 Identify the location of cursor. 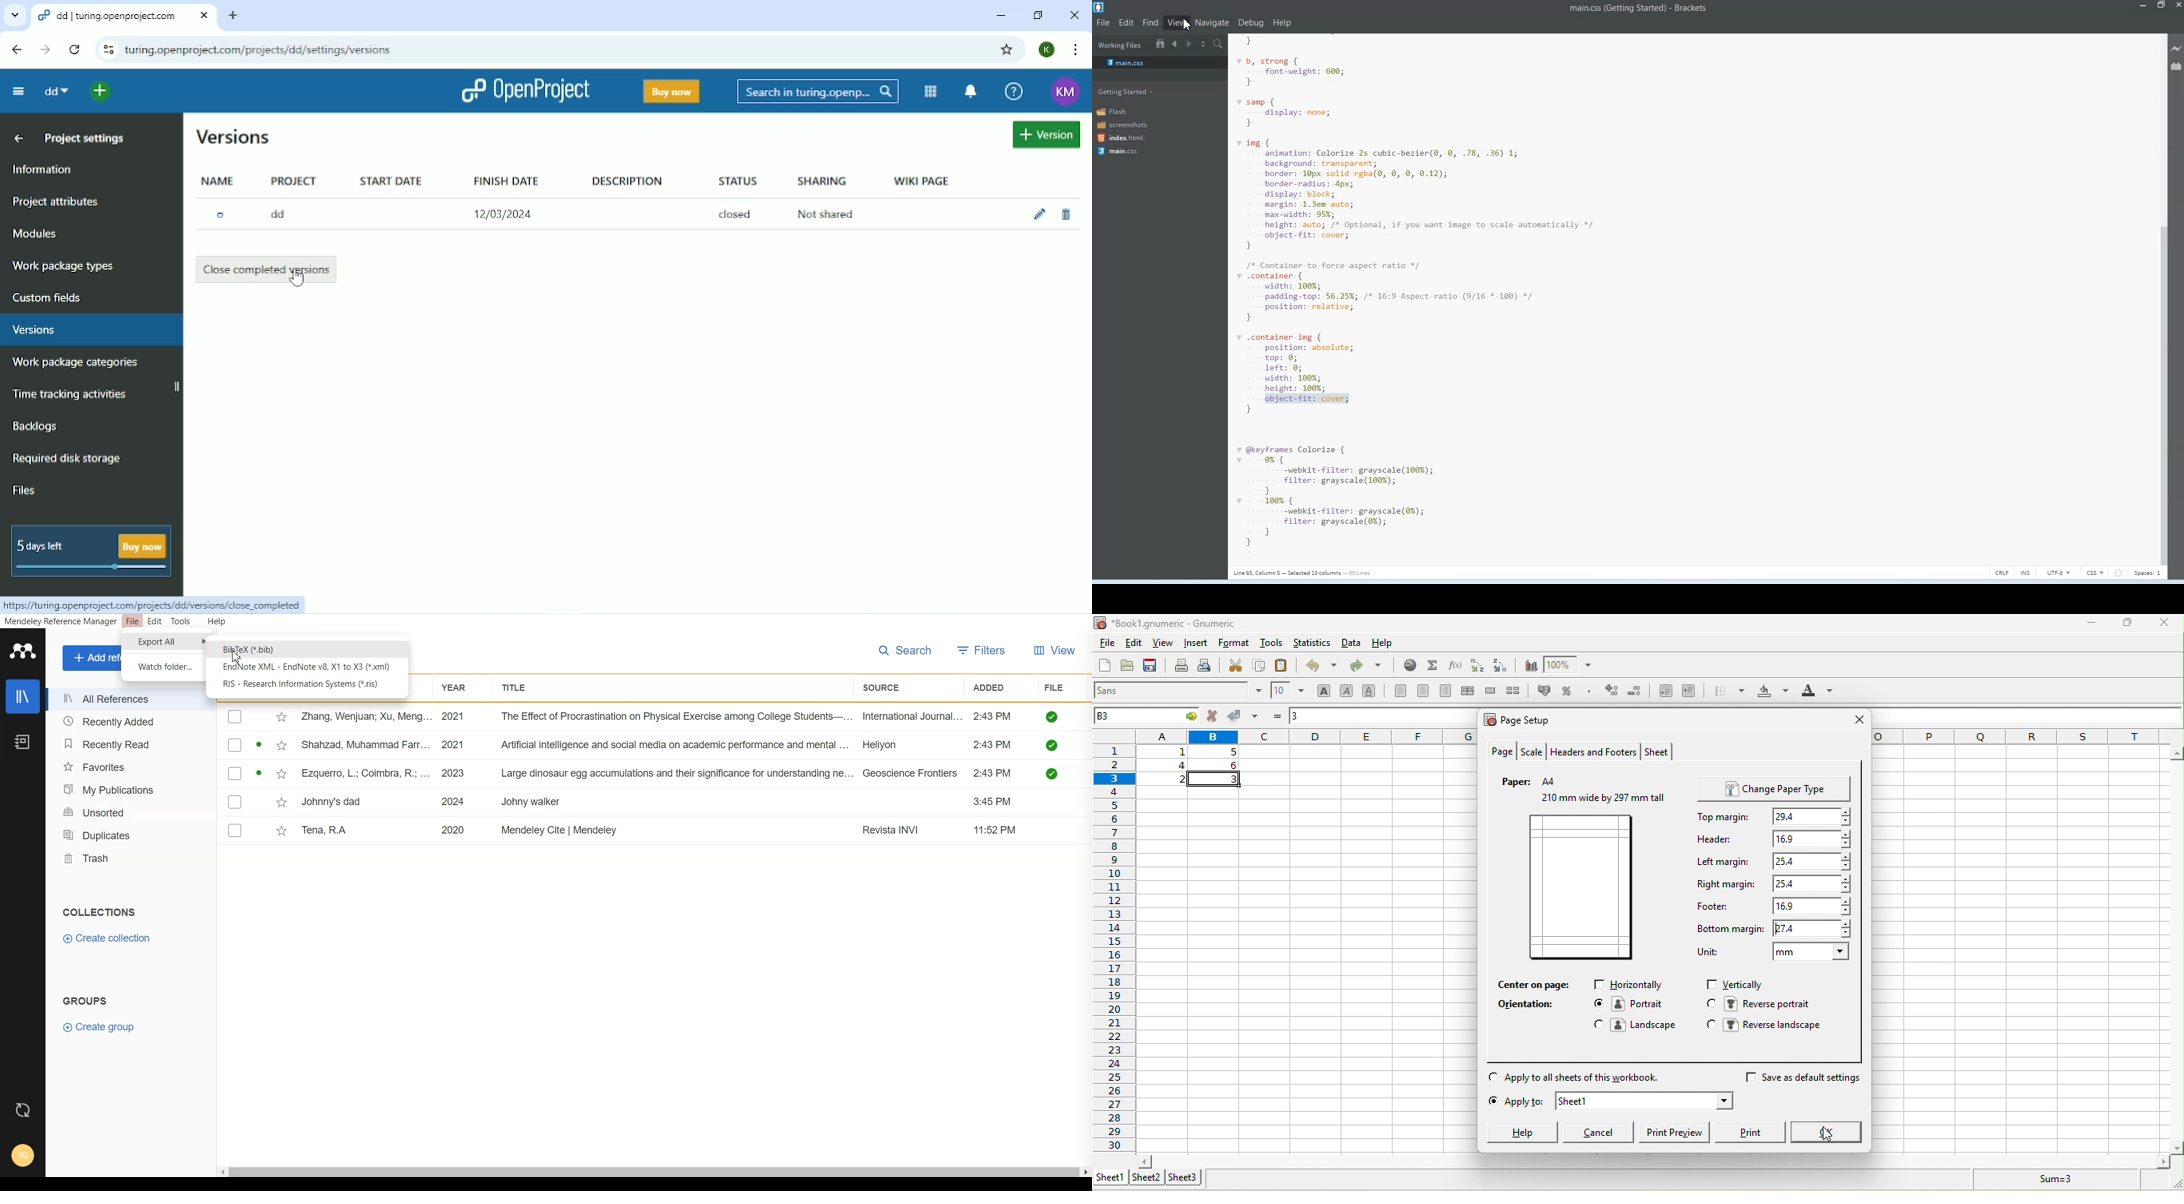
(1826, 1137).